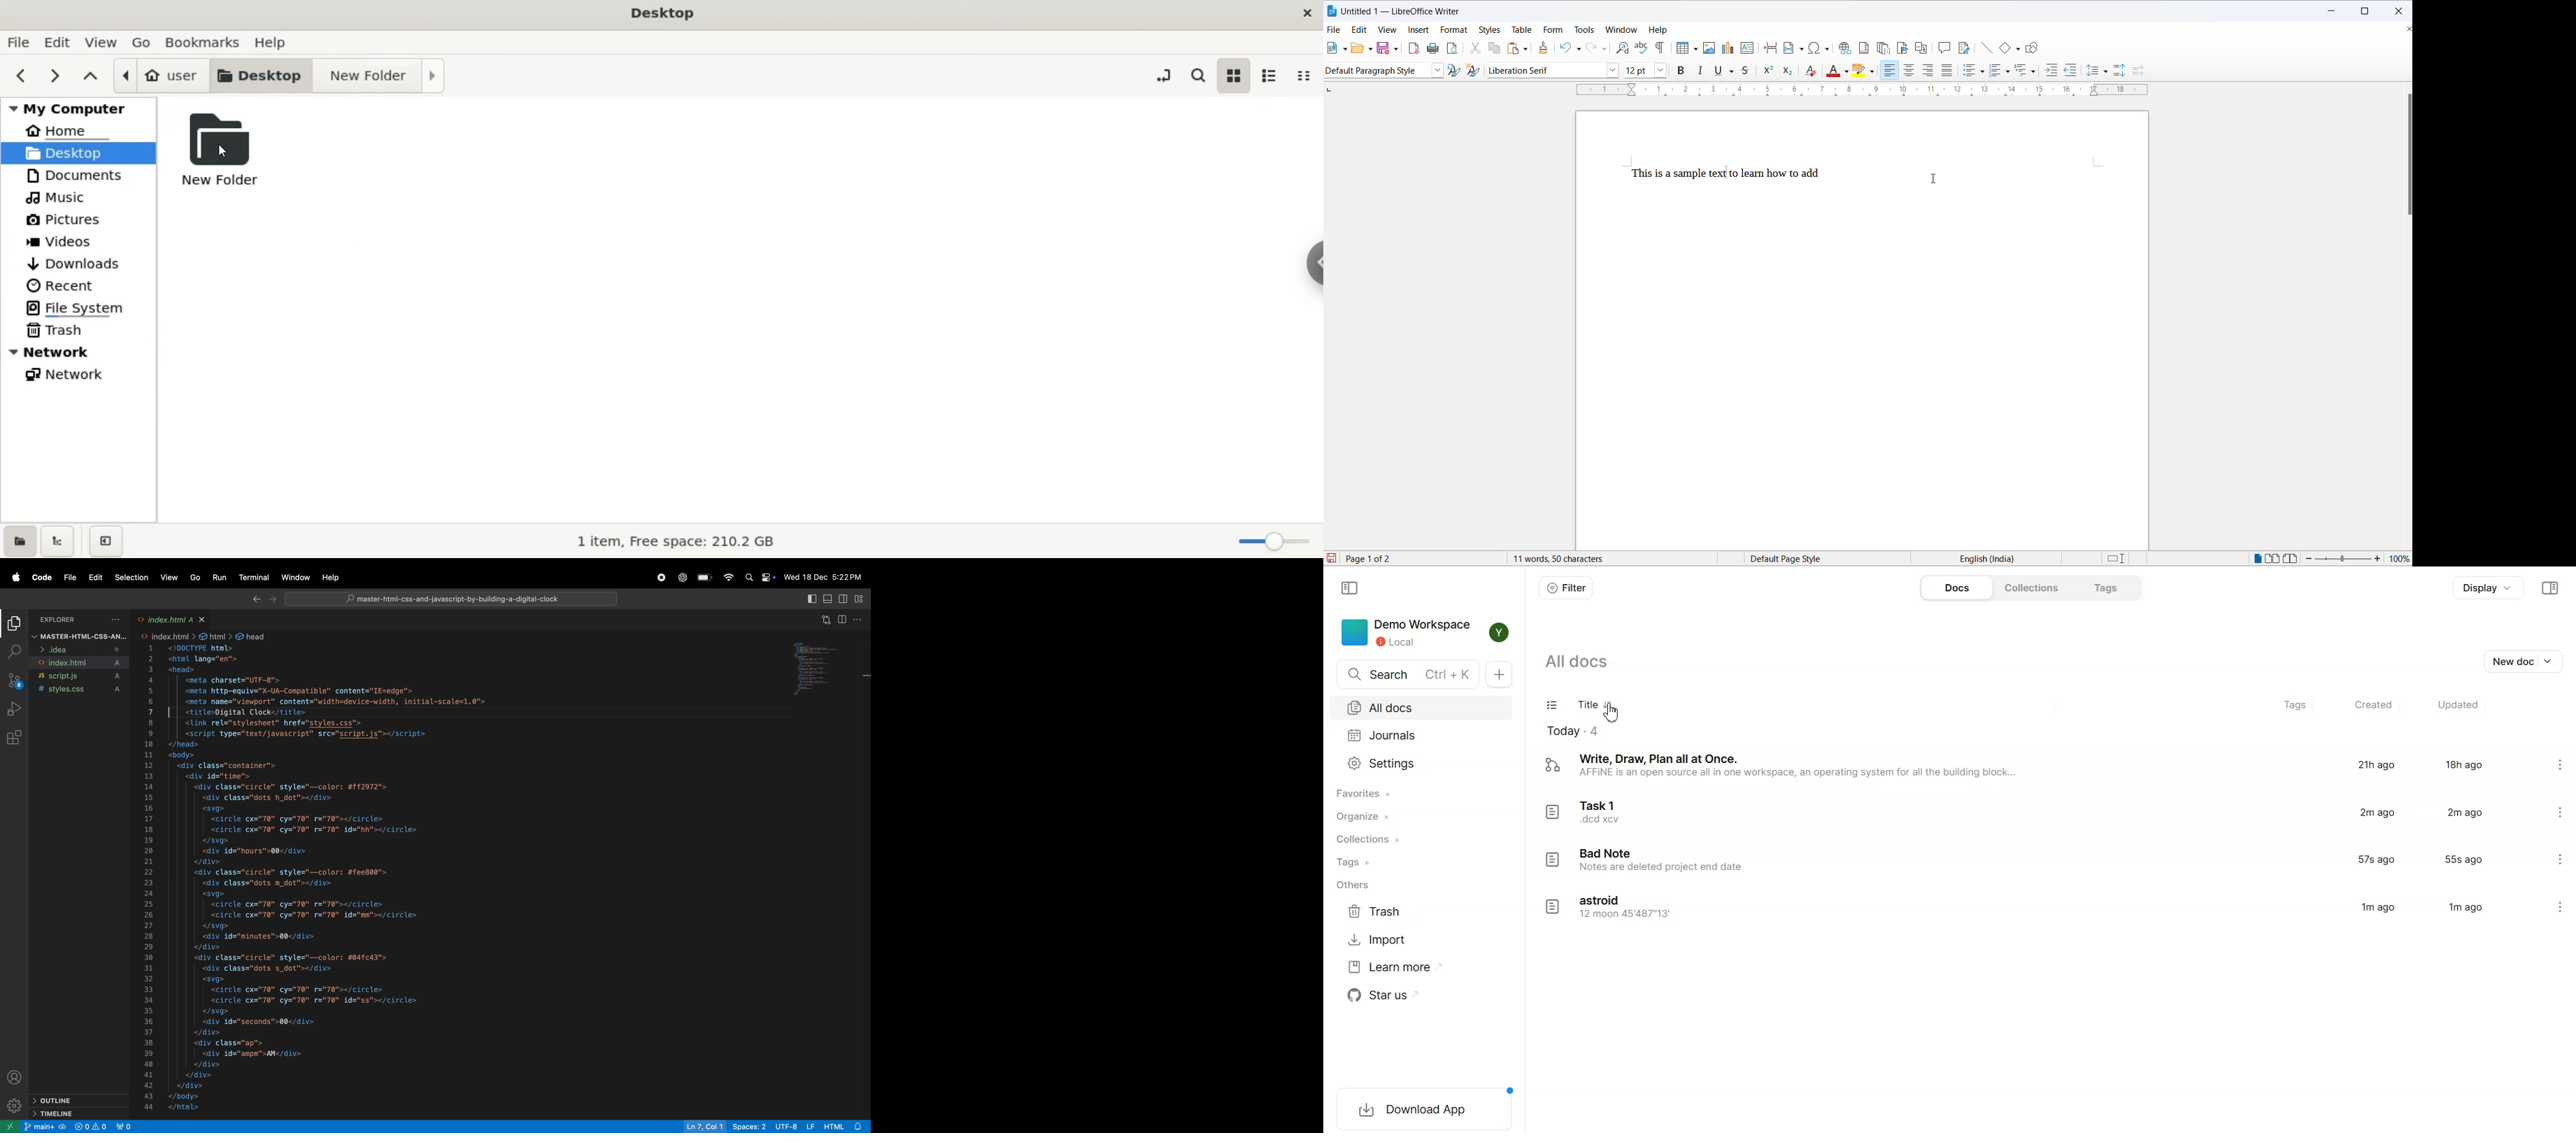 This screenshot has height=1148, width=2576. Describe the element at coordinates (17, 1077) in the screenshot. I see `profile` at that location.